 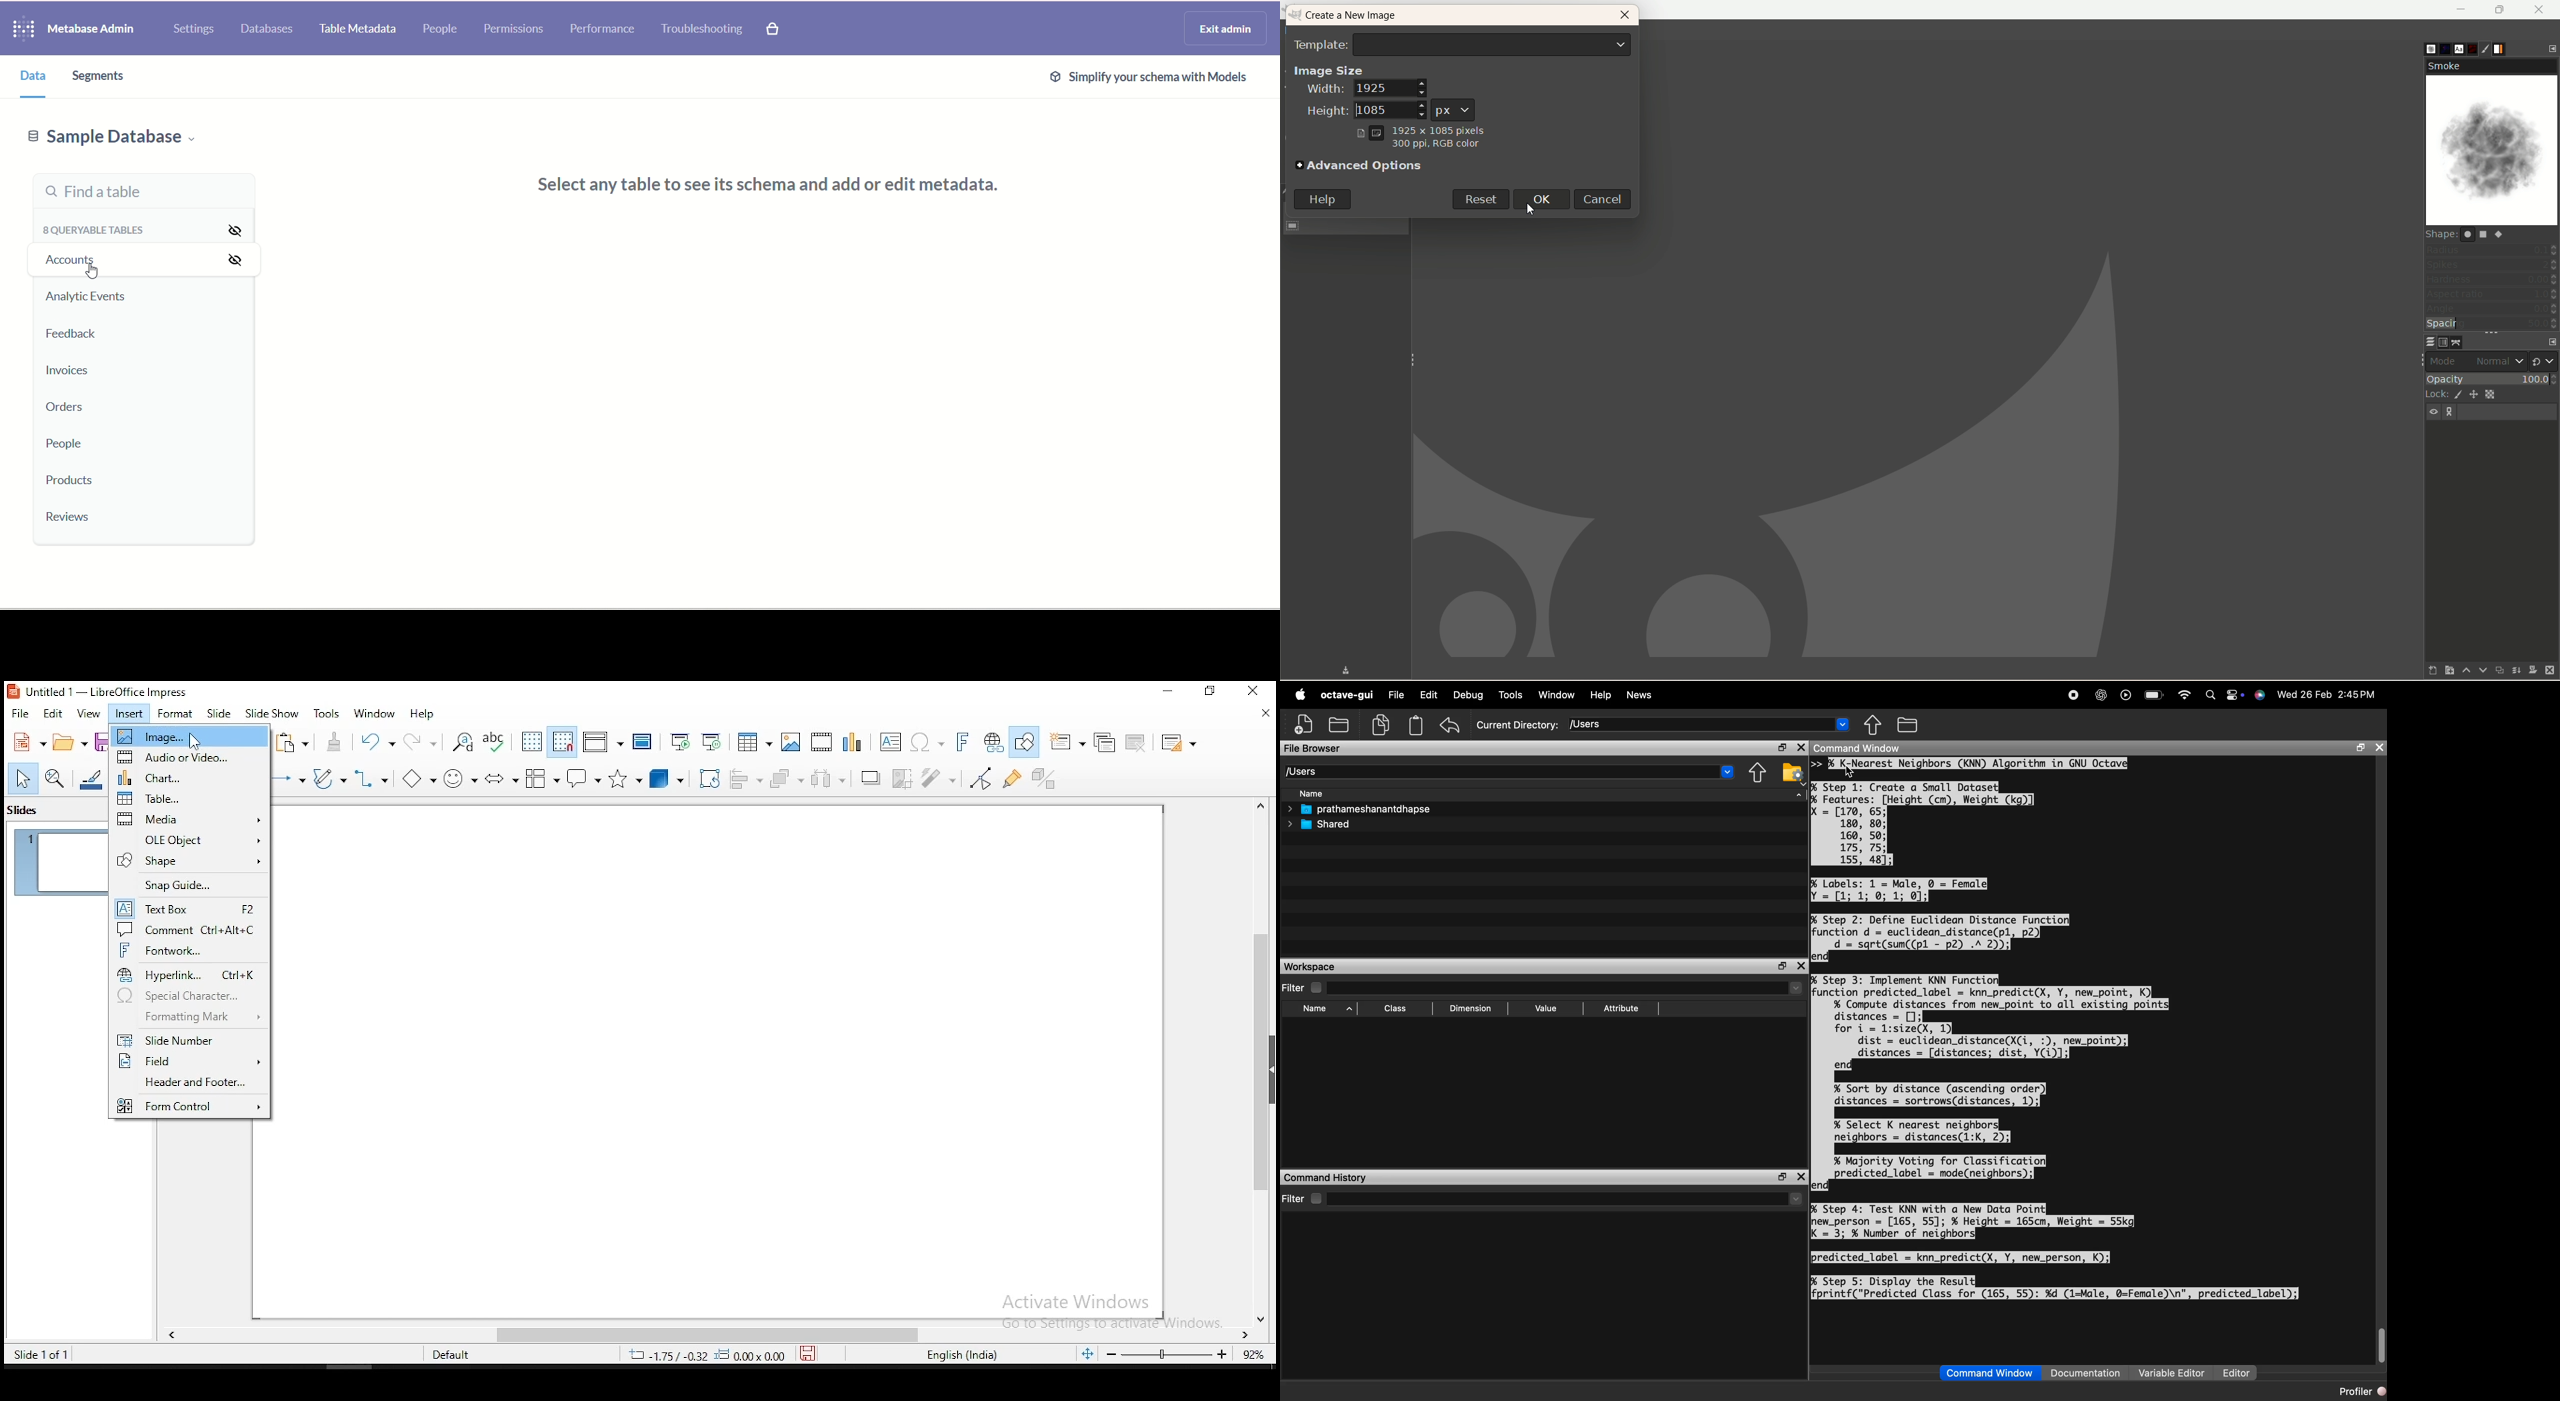 What do you see at coordinates (1509, 694) in the screenshot?
I see `Tools` at bounding box center [1509, 694].